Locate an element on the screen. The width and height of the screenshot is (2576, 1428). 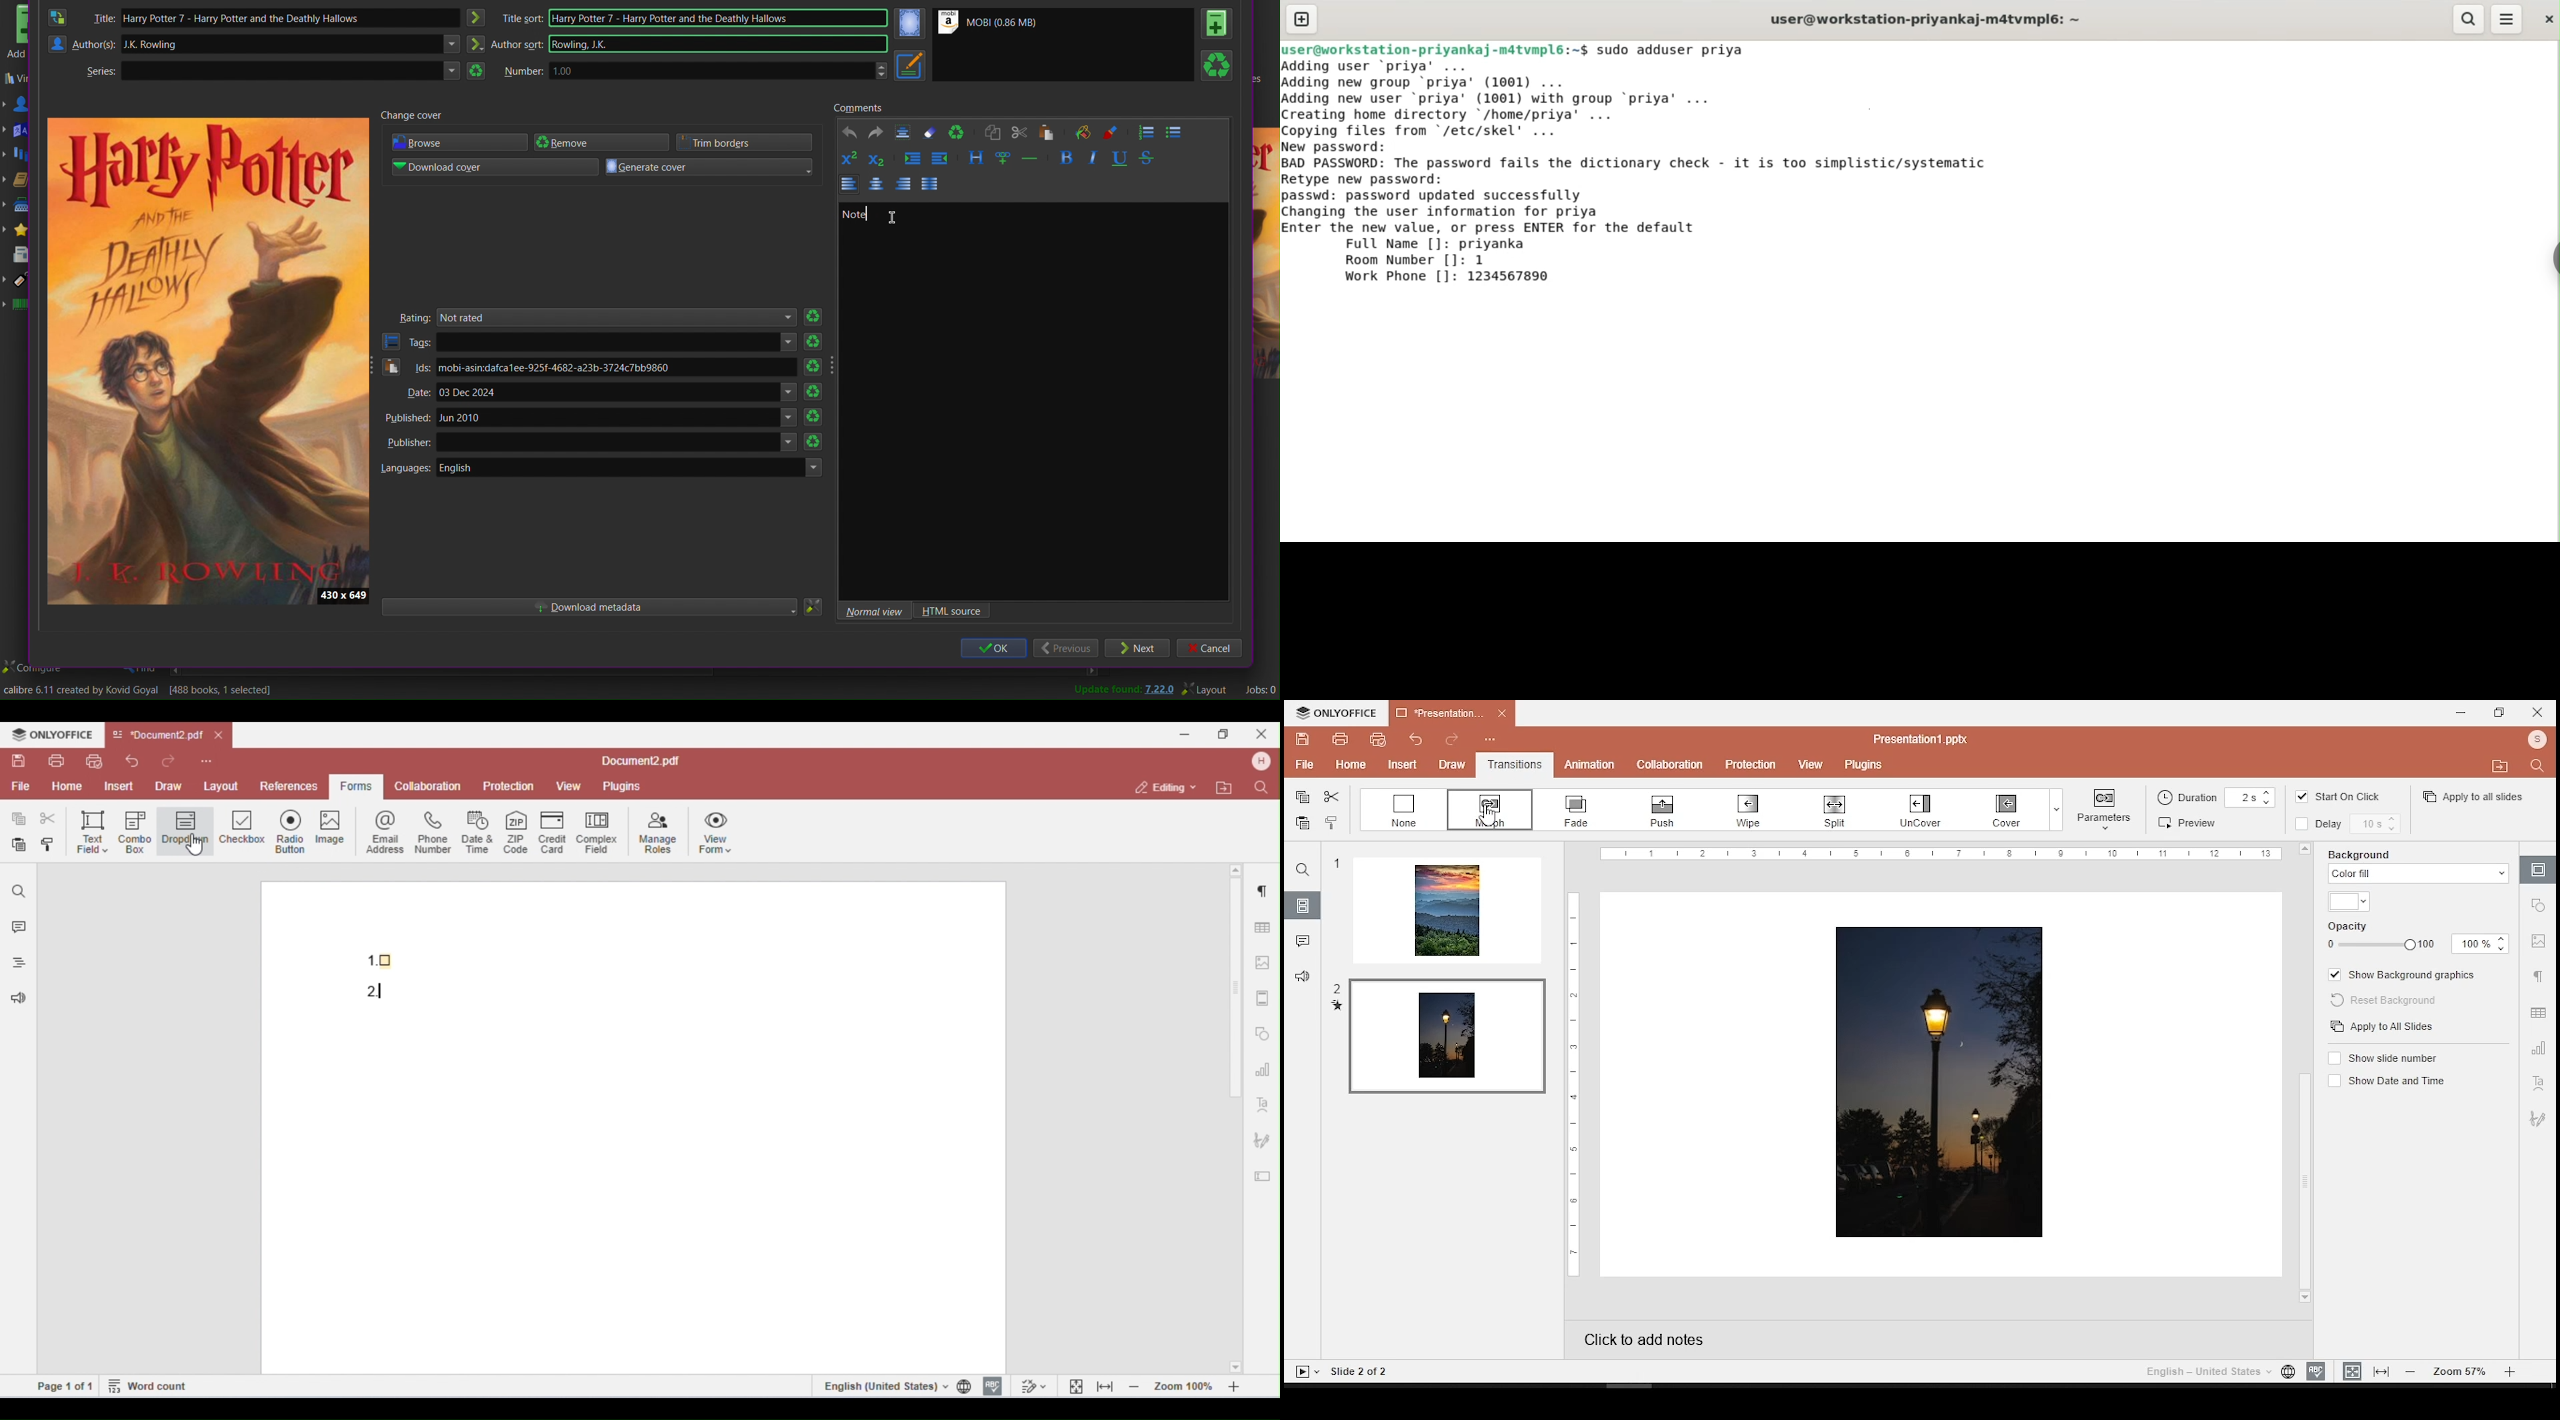
view is located at coordinates (1809, 763).